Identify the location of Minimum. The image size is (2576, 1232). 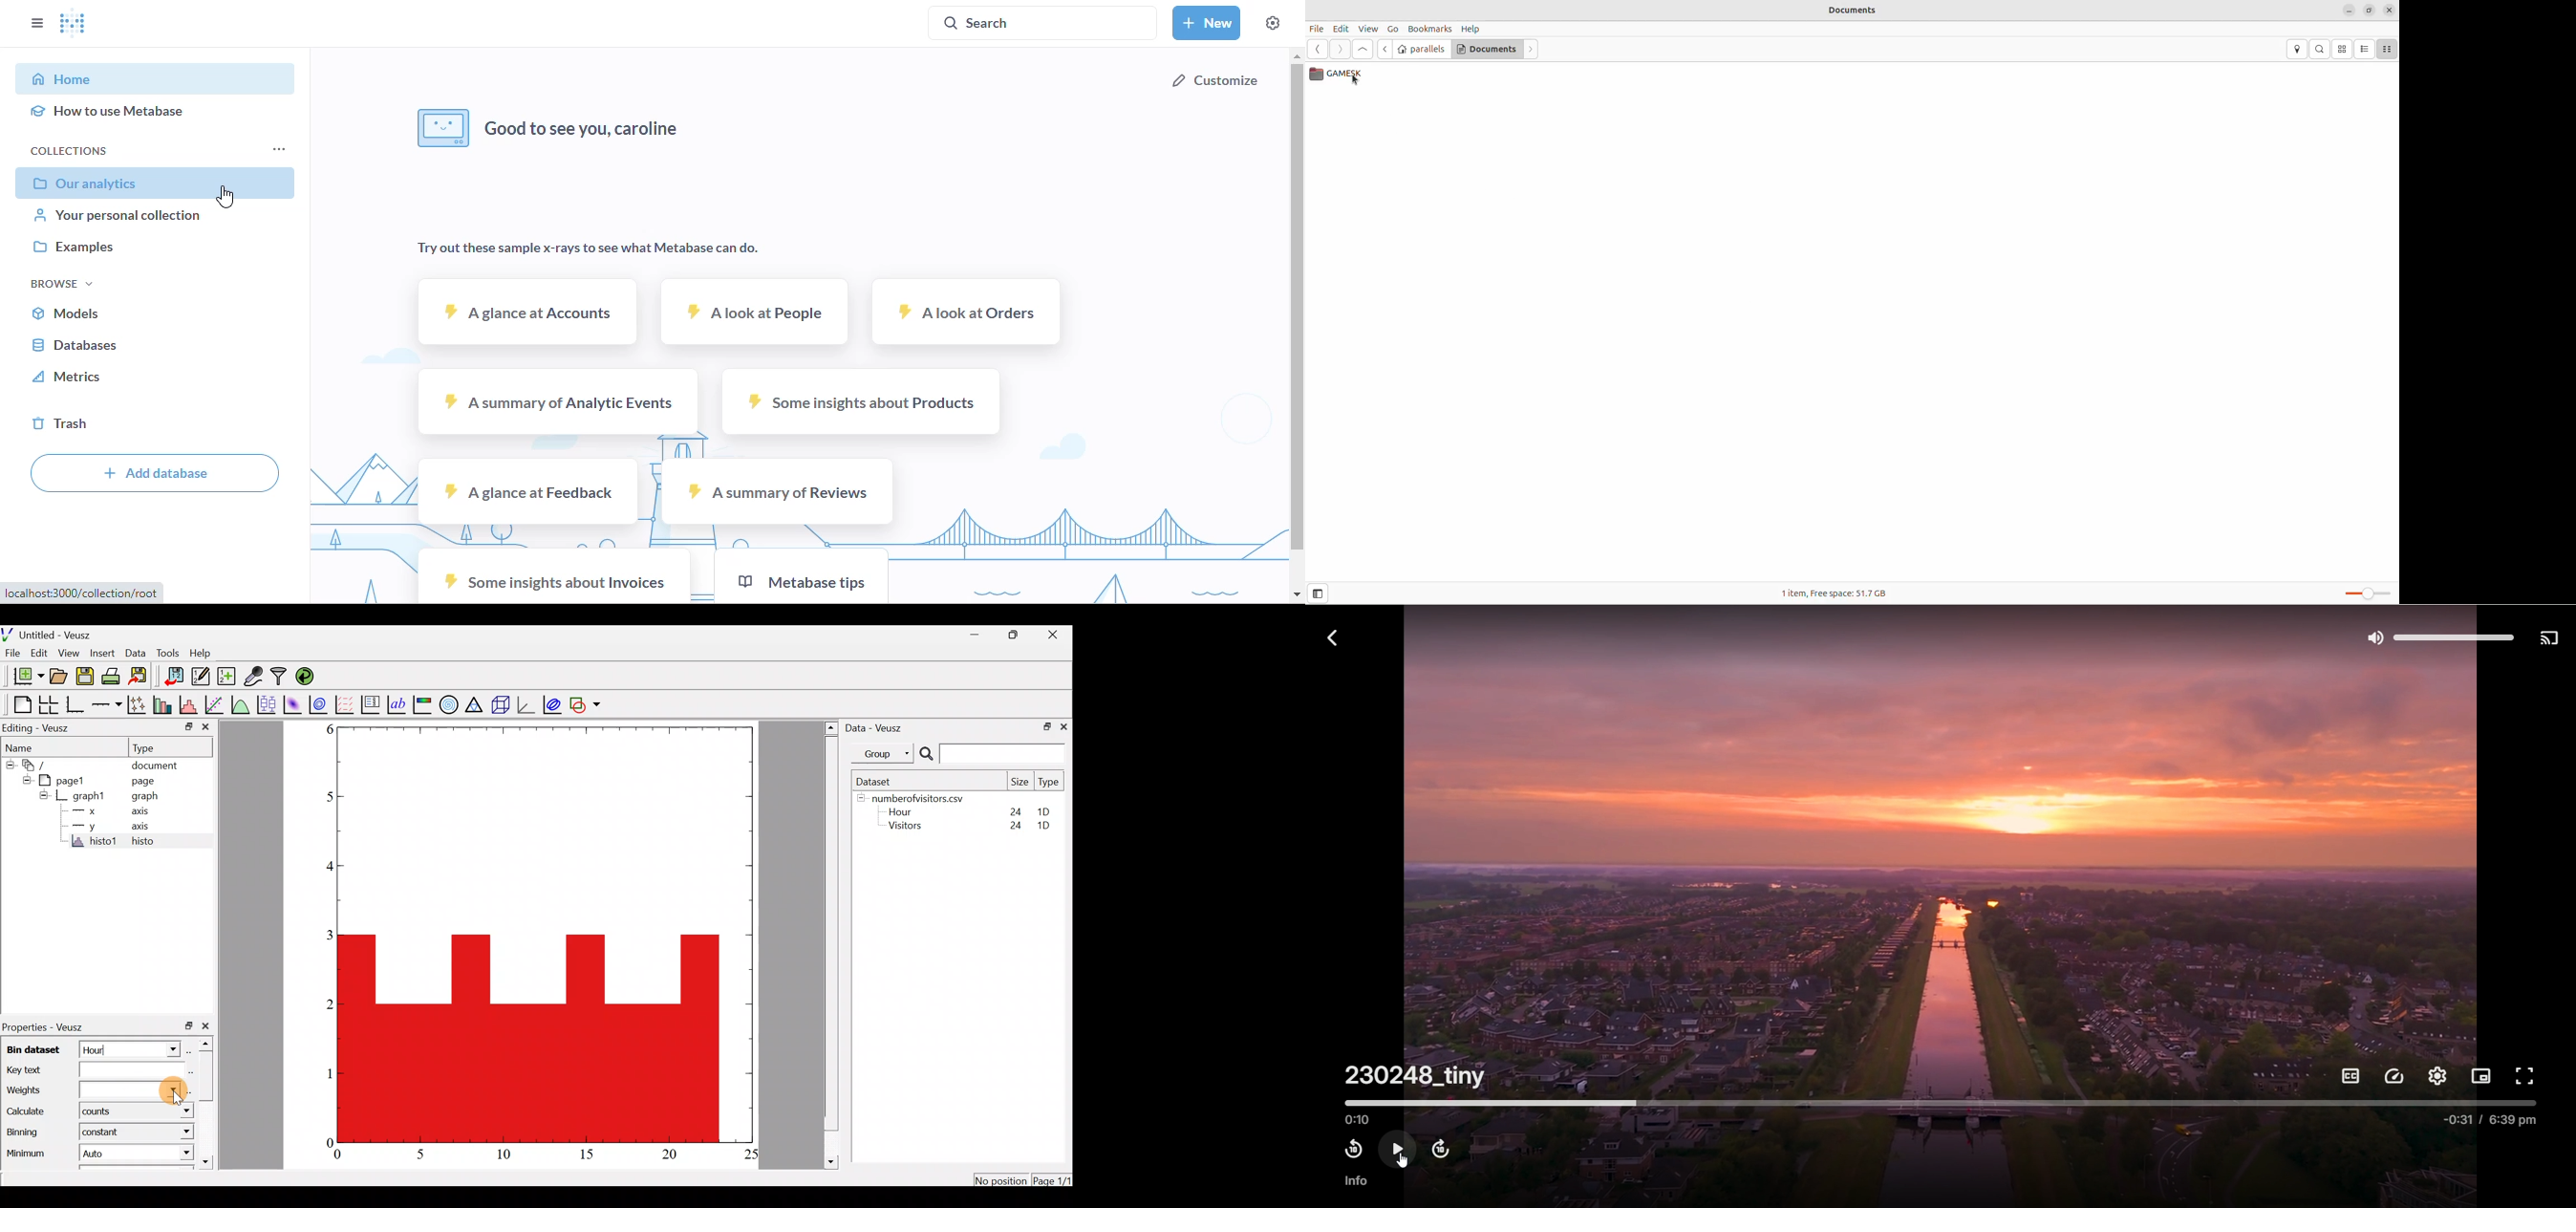
(23, 1156).